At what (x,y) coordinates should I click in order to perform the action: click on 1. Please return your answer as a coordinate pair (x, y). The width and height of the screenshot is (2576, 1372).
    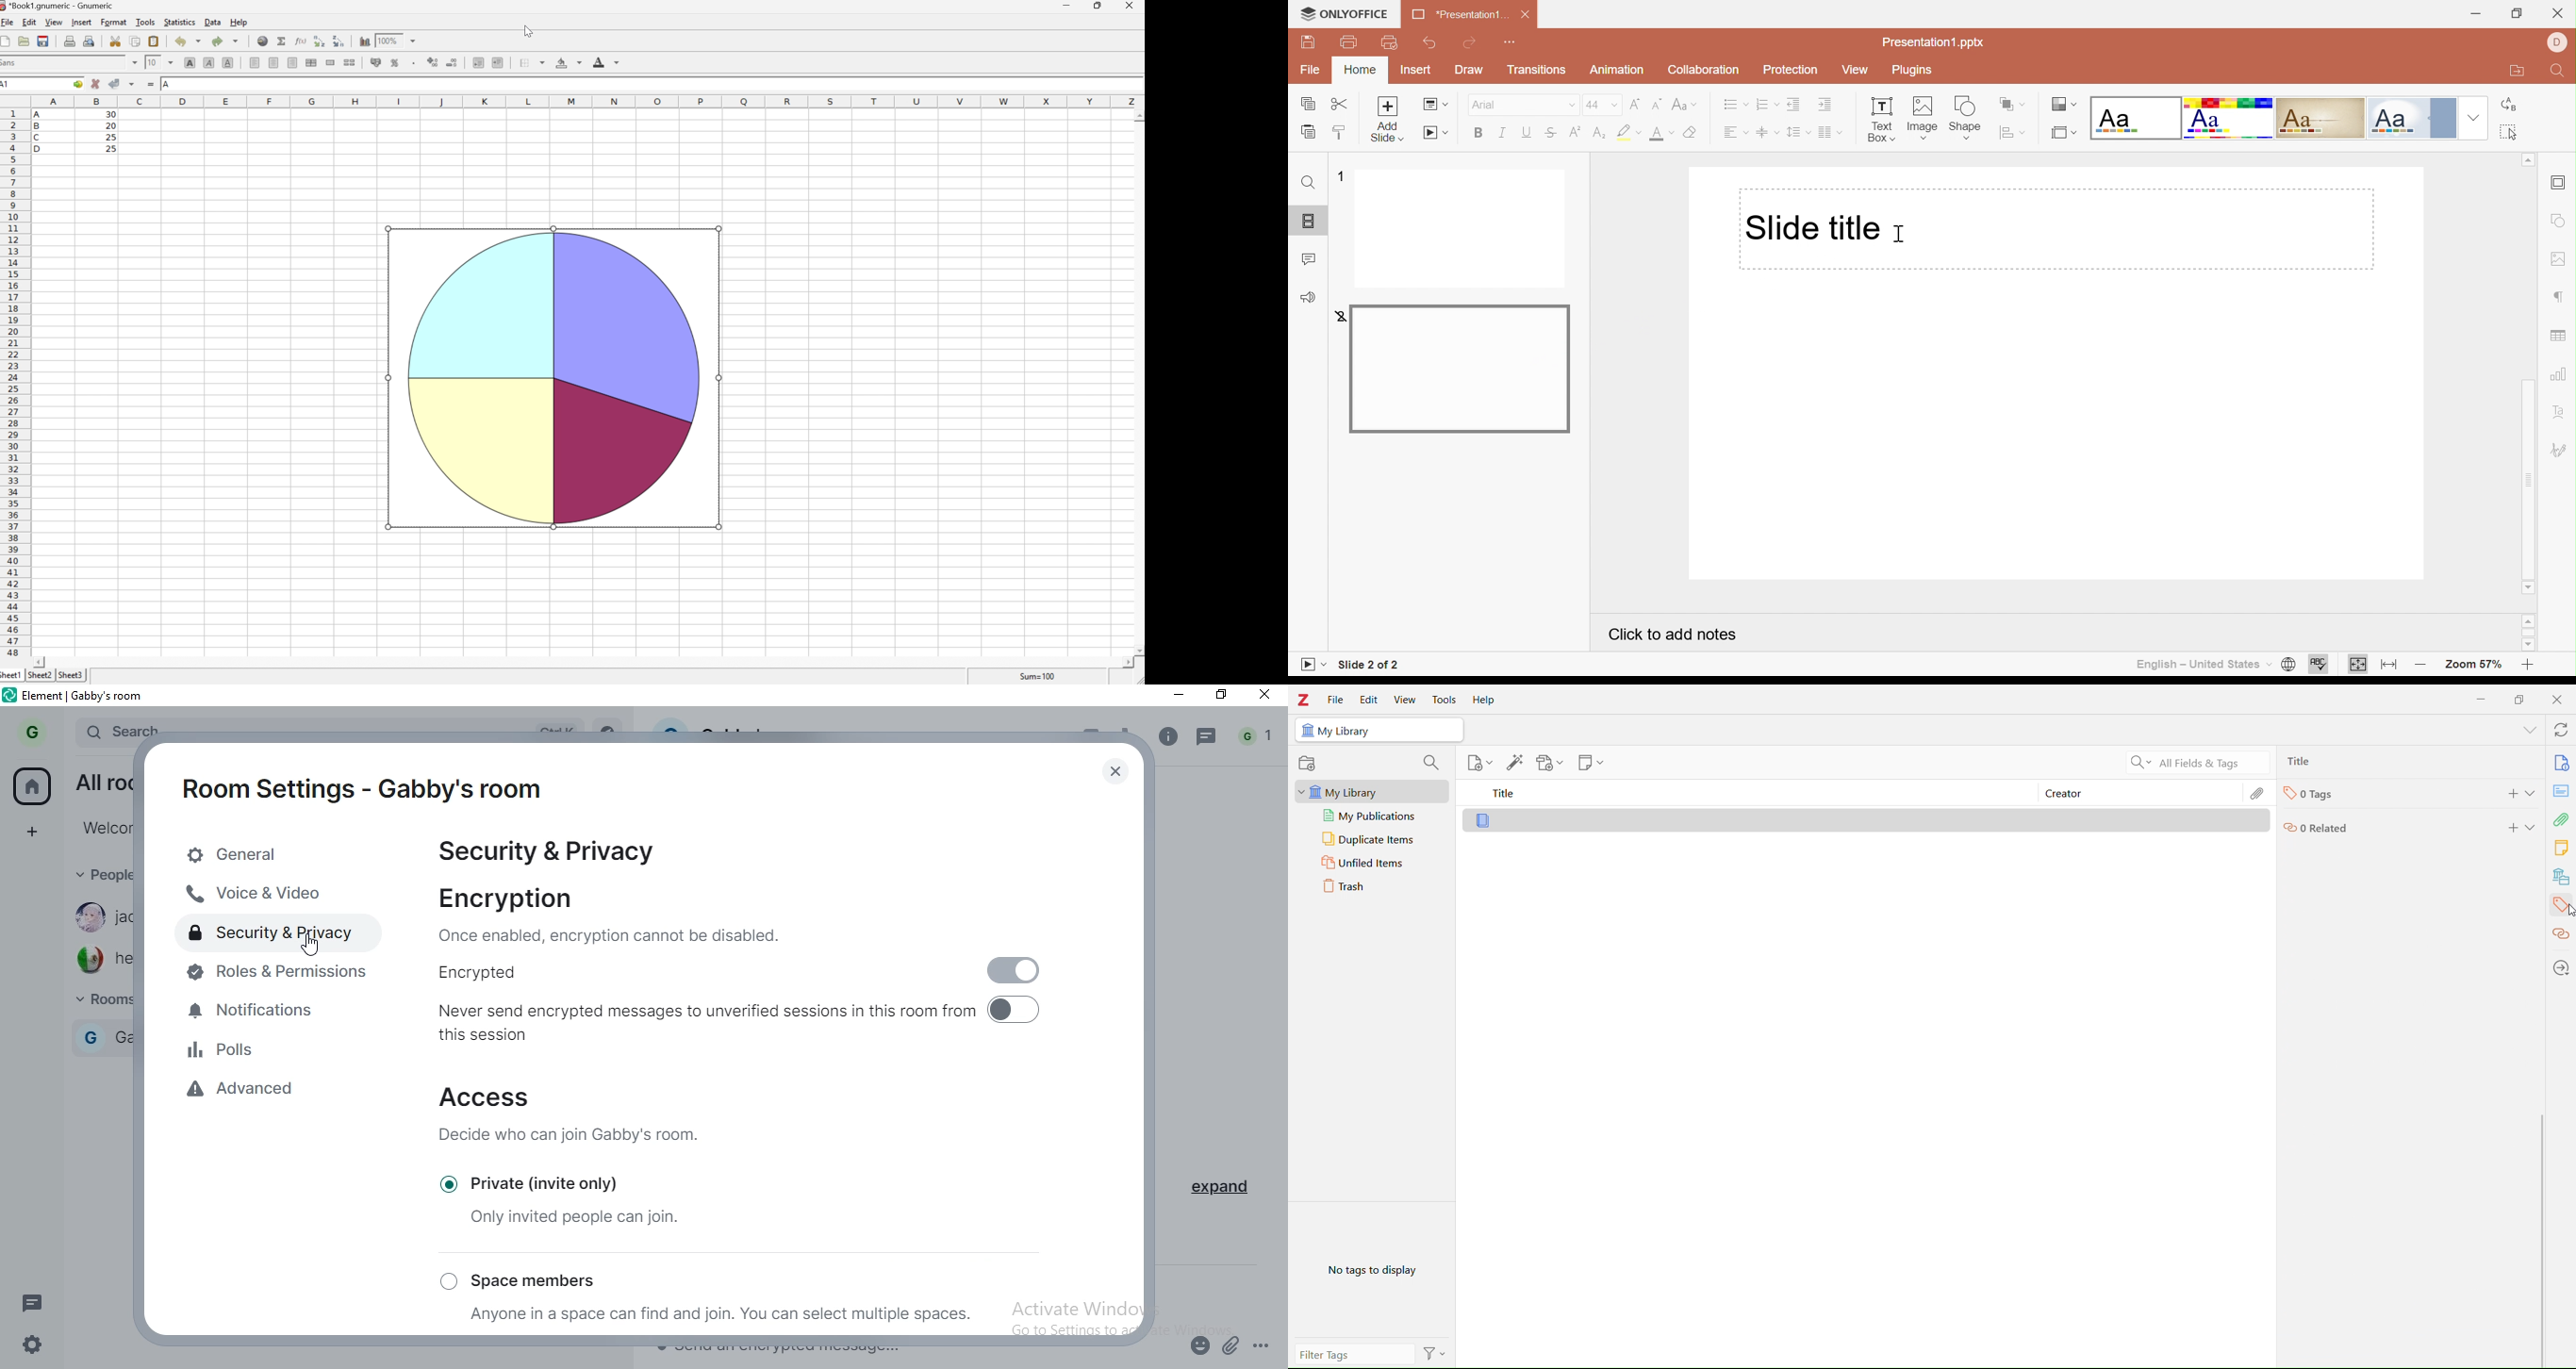
    Looking at the image, I should click on (1339, 175).